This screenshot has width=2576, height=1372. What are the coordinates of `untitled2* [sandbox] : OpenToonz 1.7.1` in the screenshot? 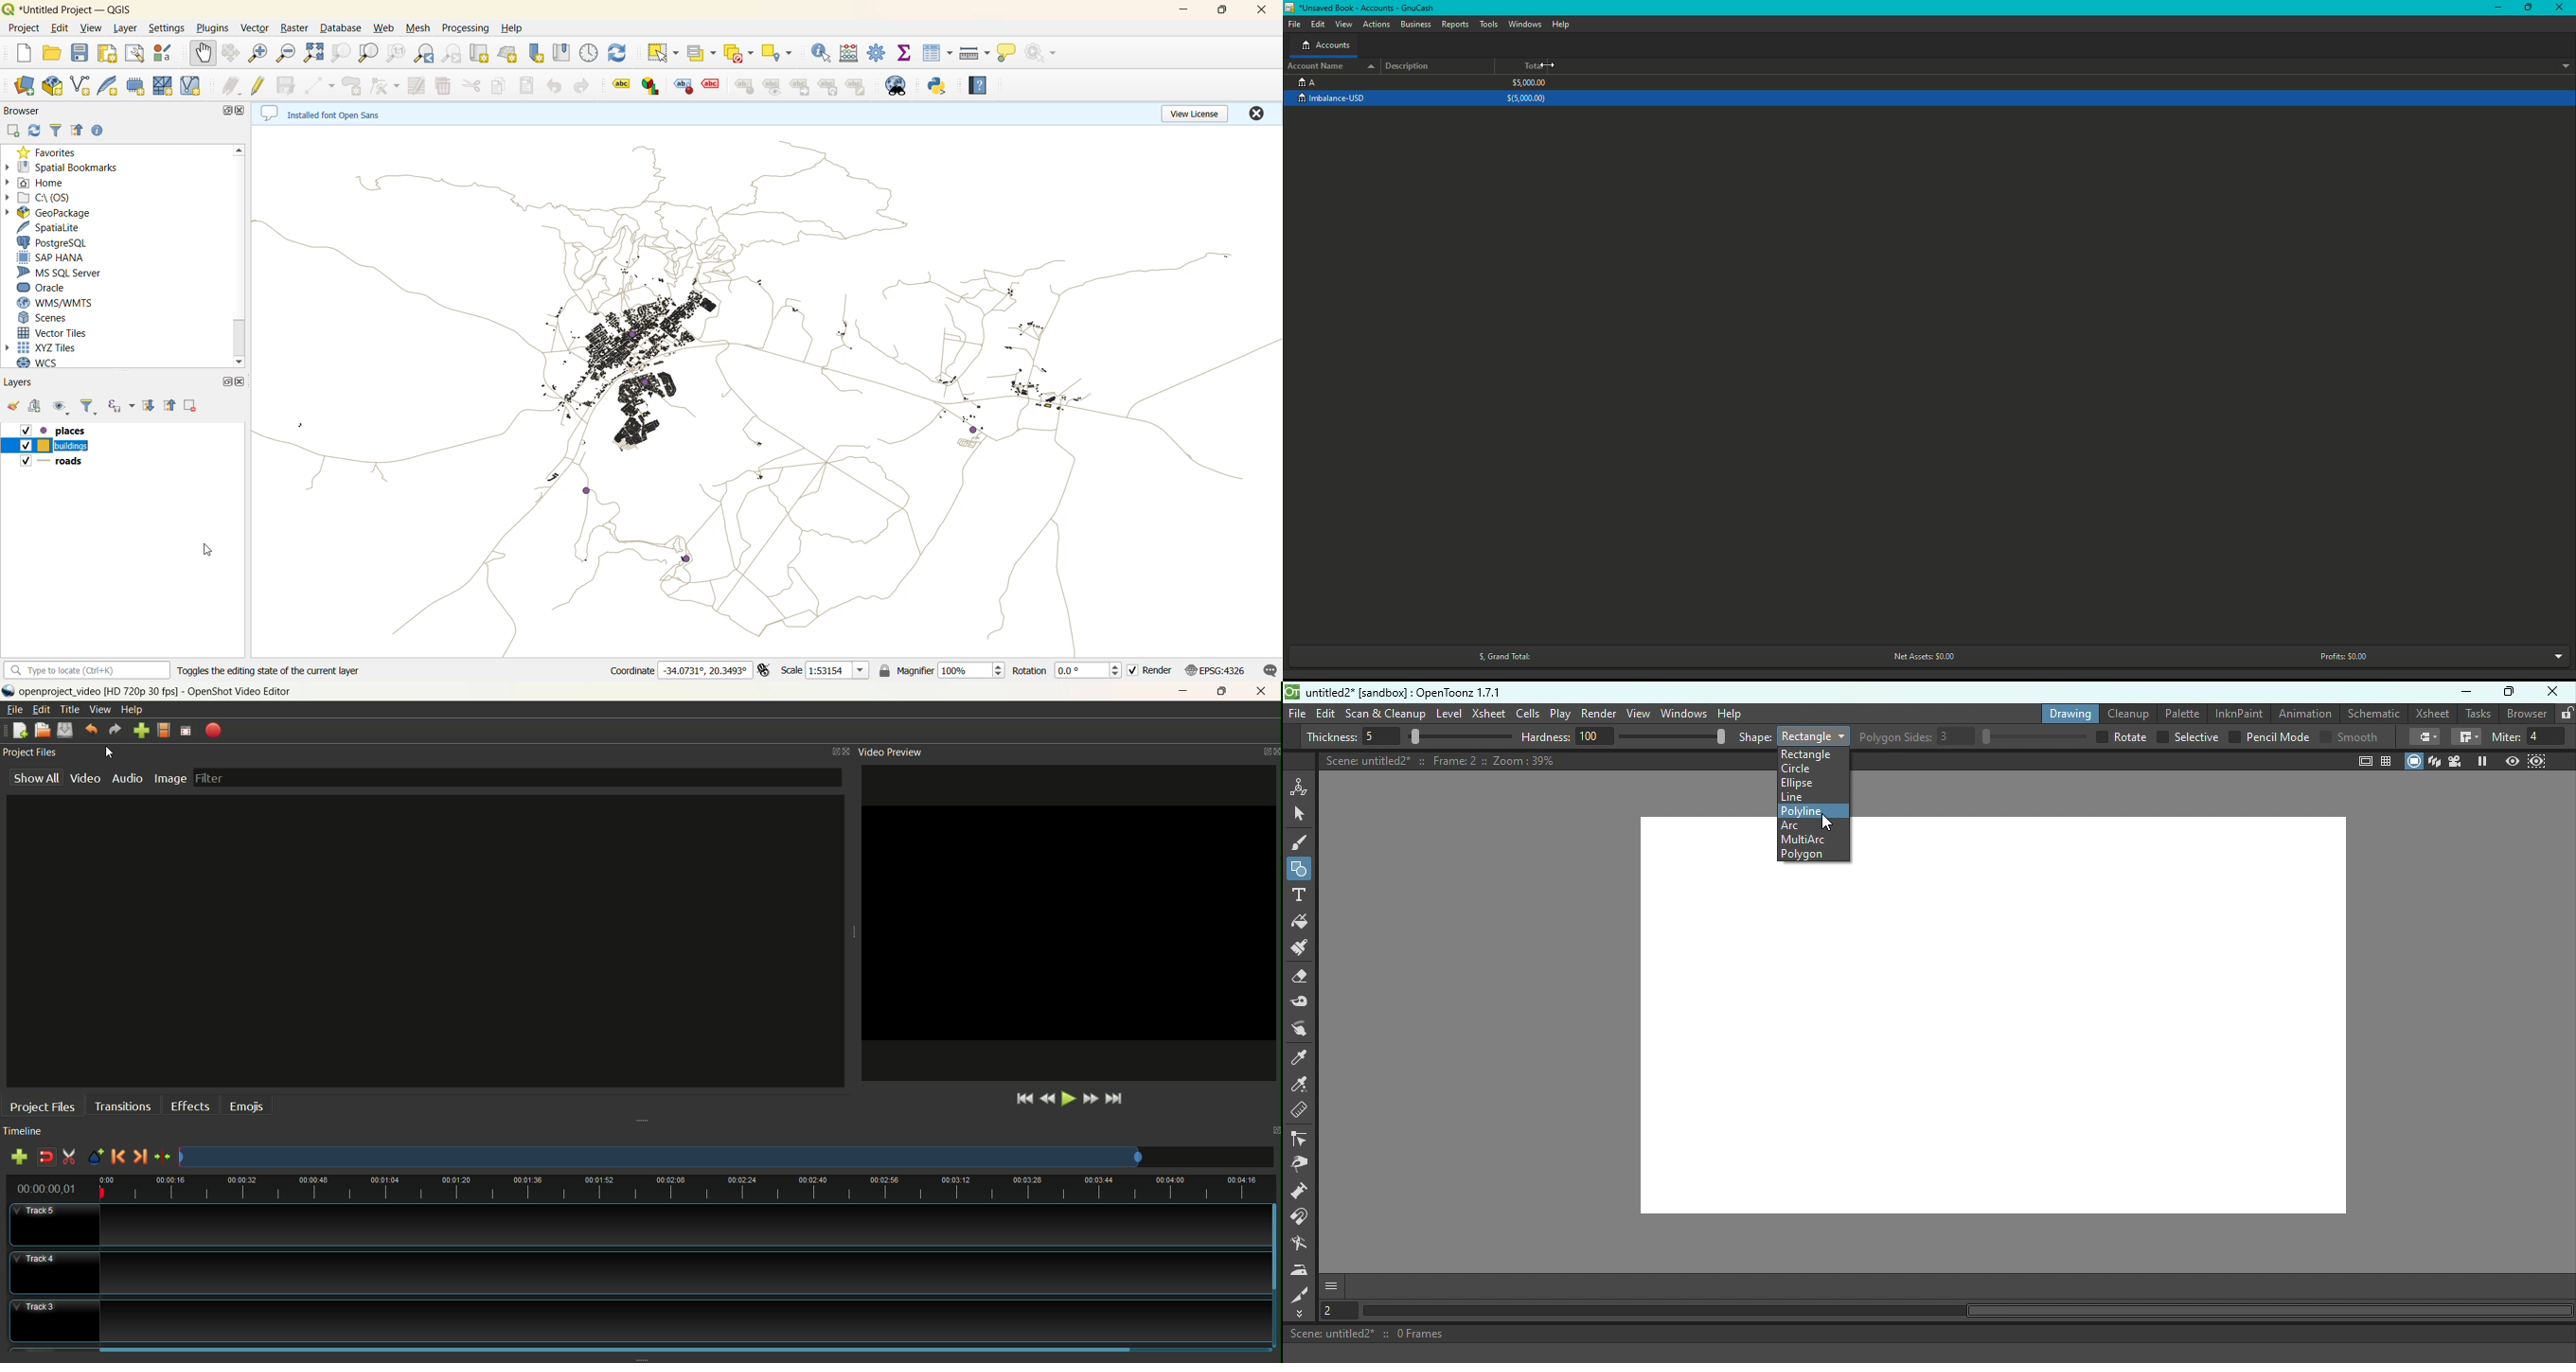 It's located at (1393, 691).